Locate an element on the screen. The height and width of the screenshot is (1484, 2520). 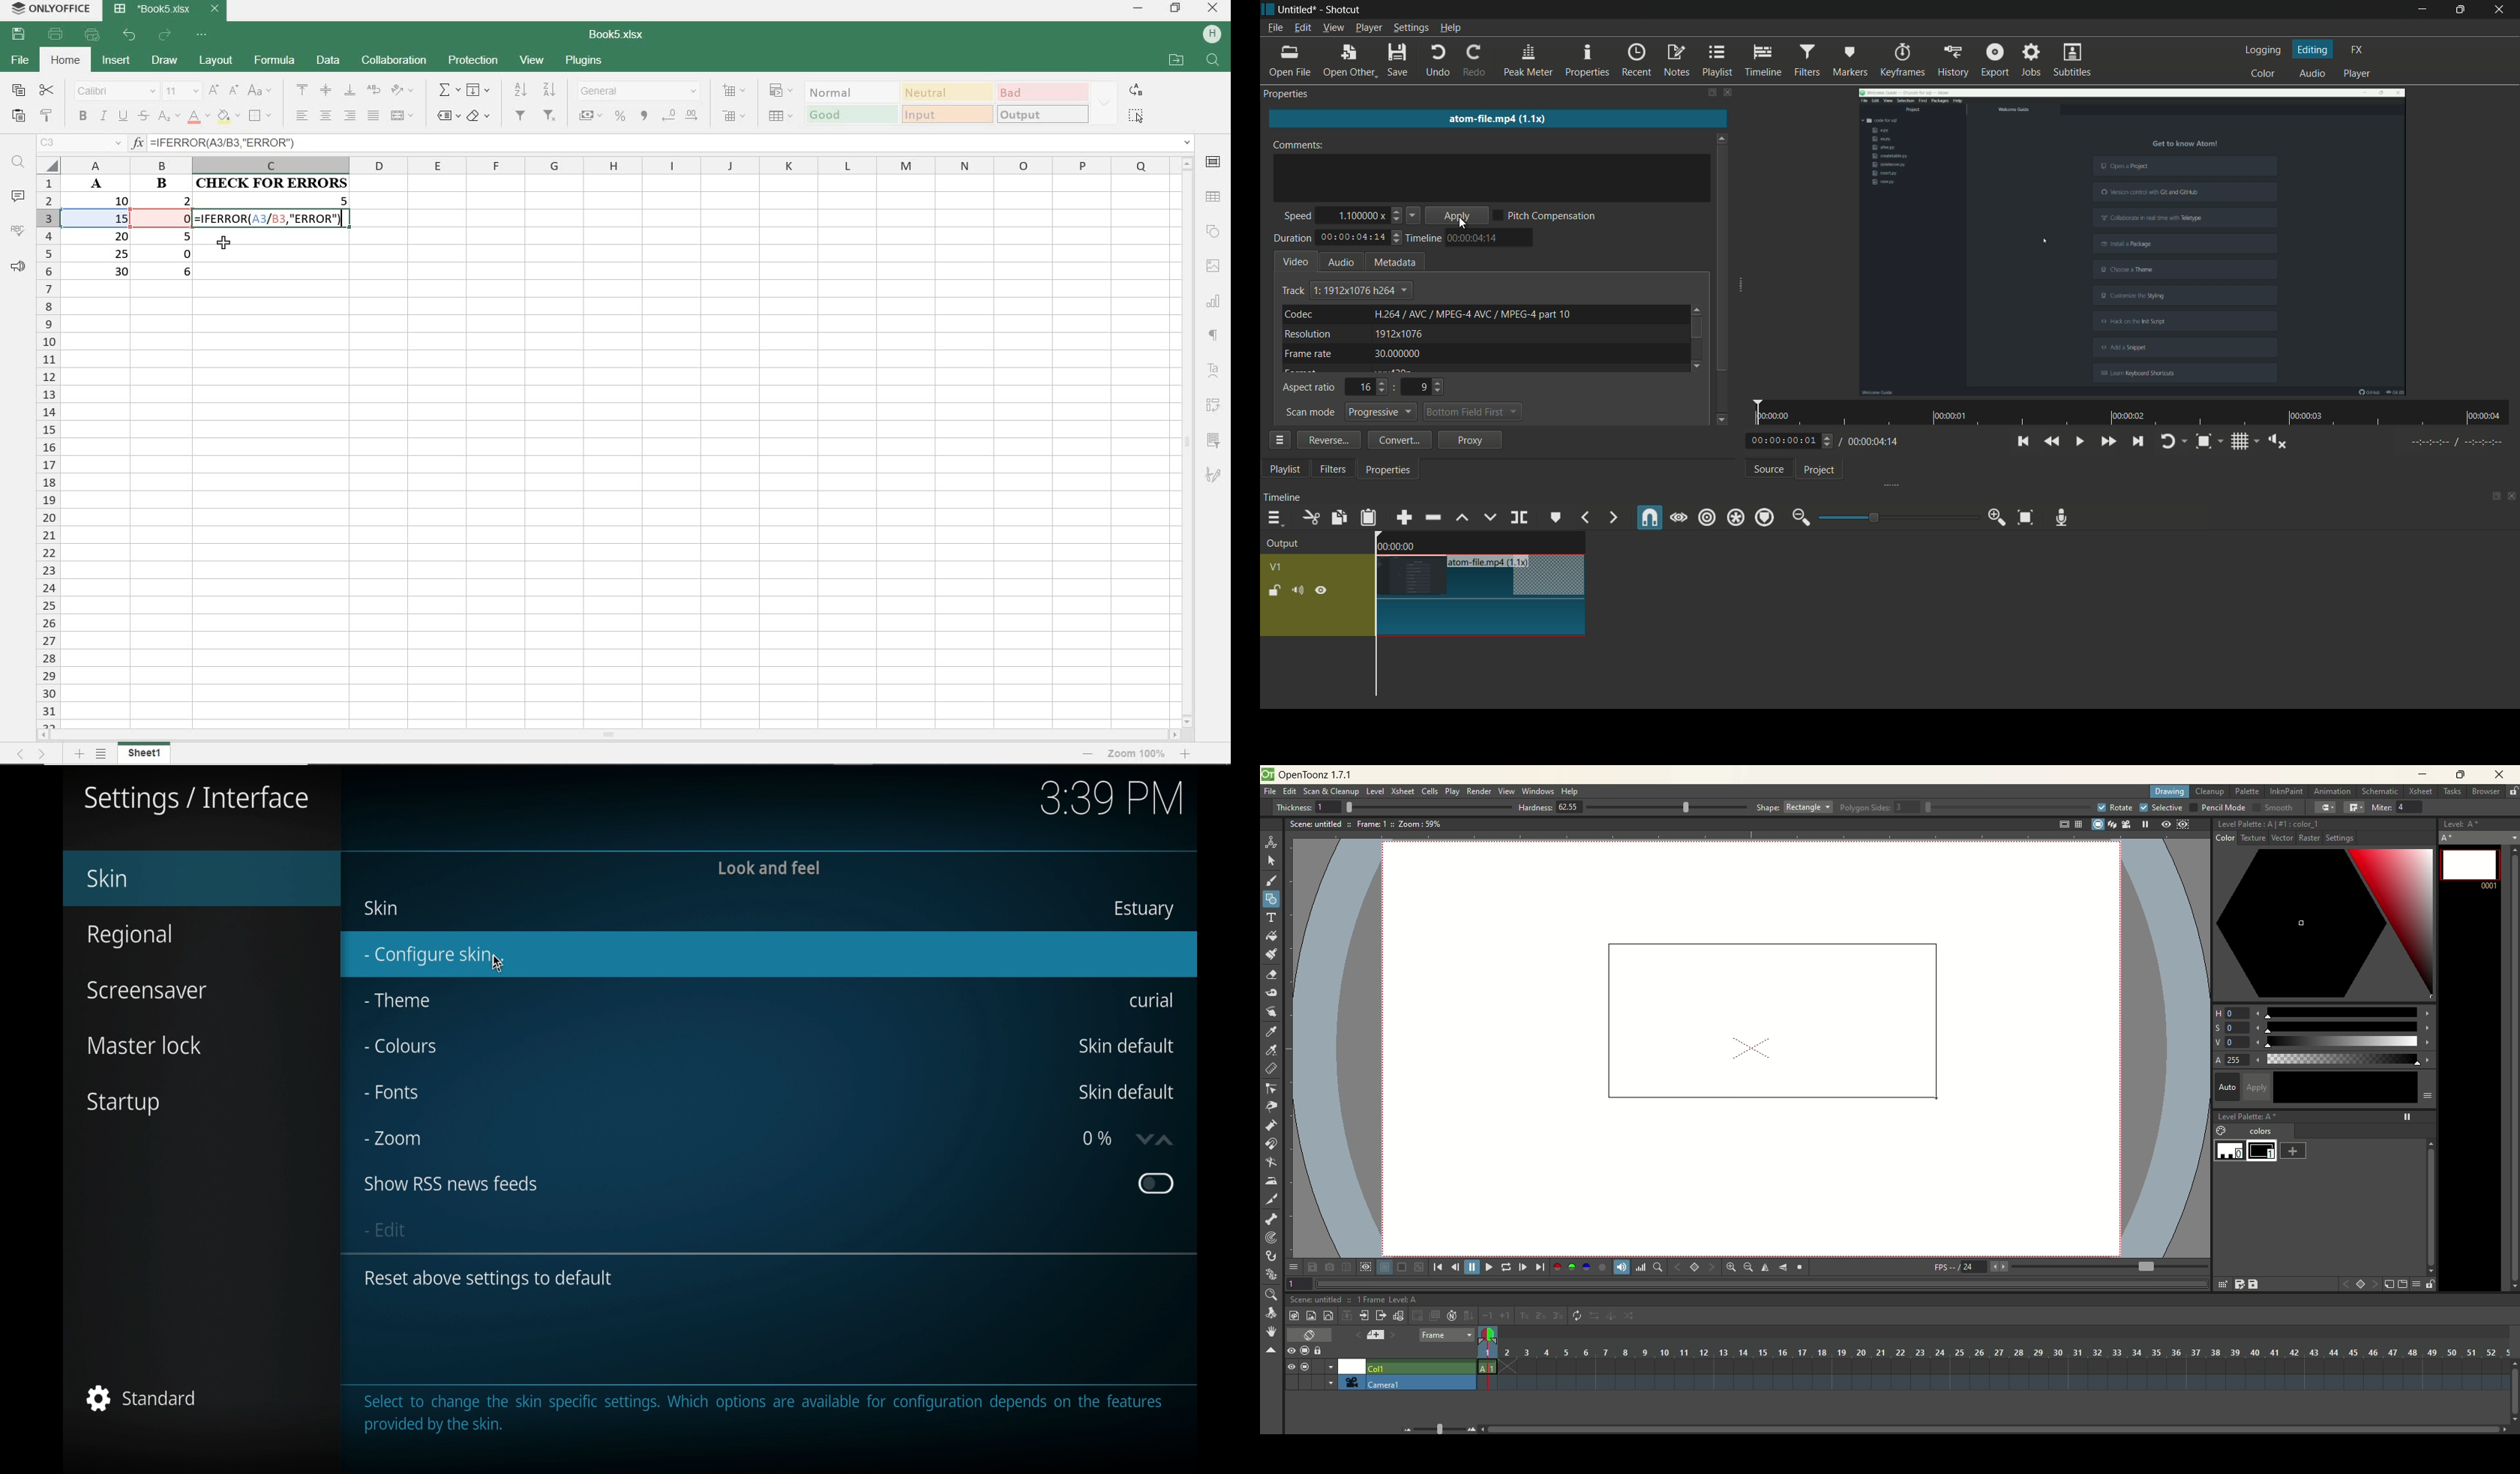
cells is located at coordinates (1430, 792).